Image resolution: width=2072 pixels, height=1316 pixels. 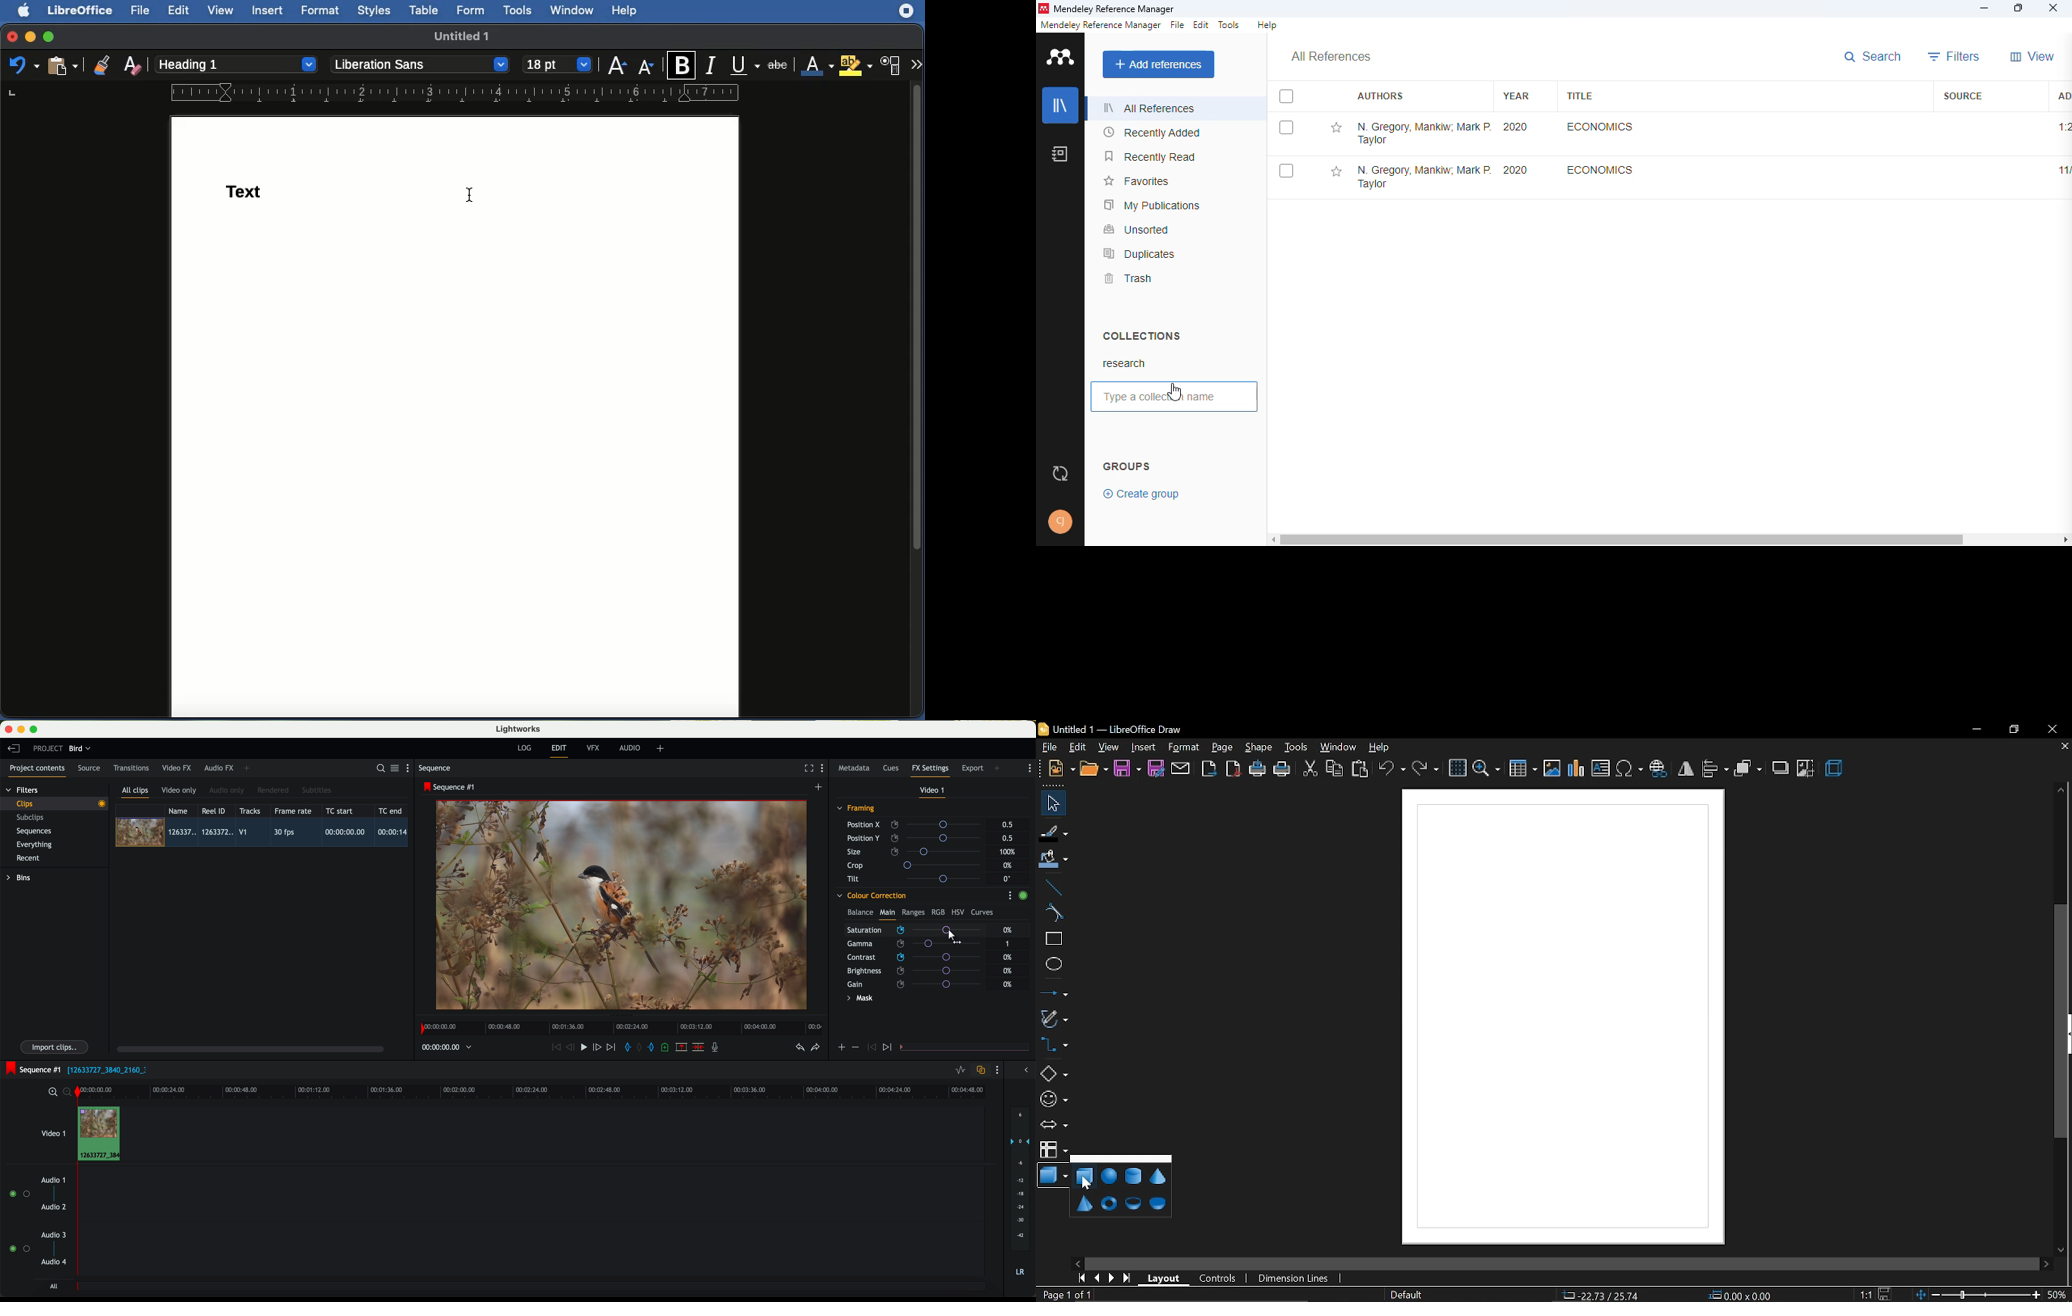 I want to click on Character, so click(x=892, y=66).